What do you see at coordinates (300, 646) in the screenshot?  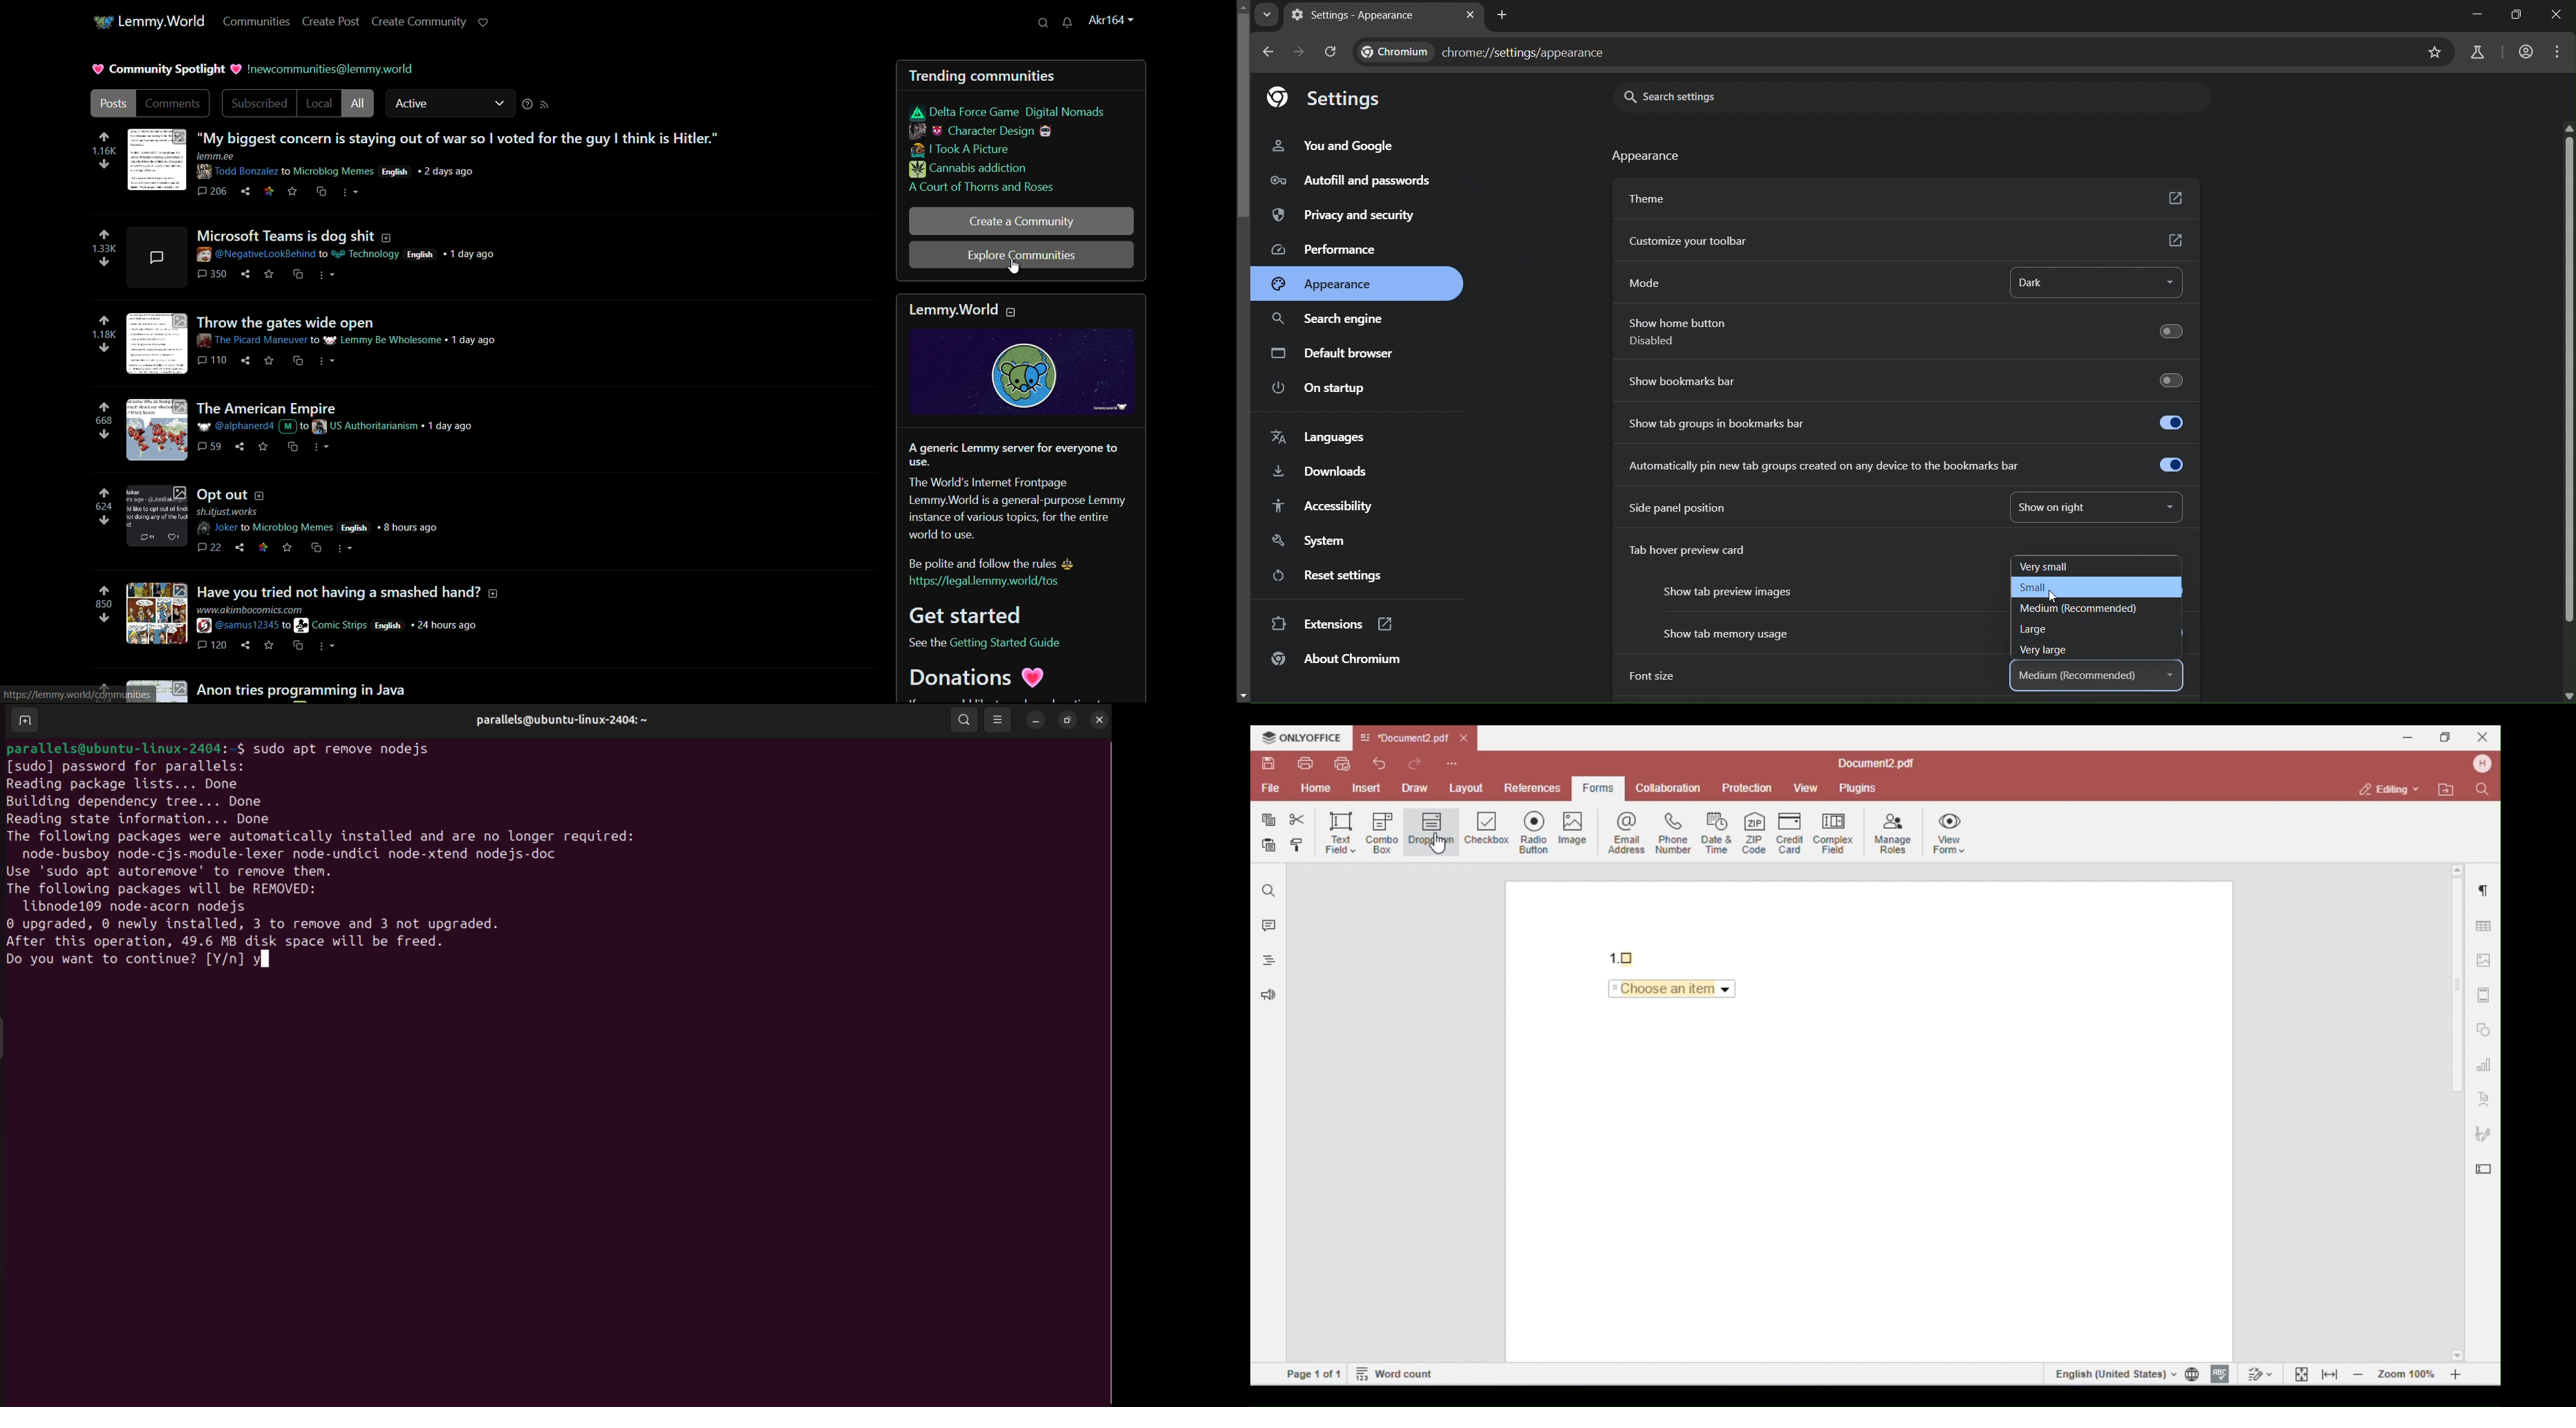 I see `cross share` at bounding box center [300, 646].